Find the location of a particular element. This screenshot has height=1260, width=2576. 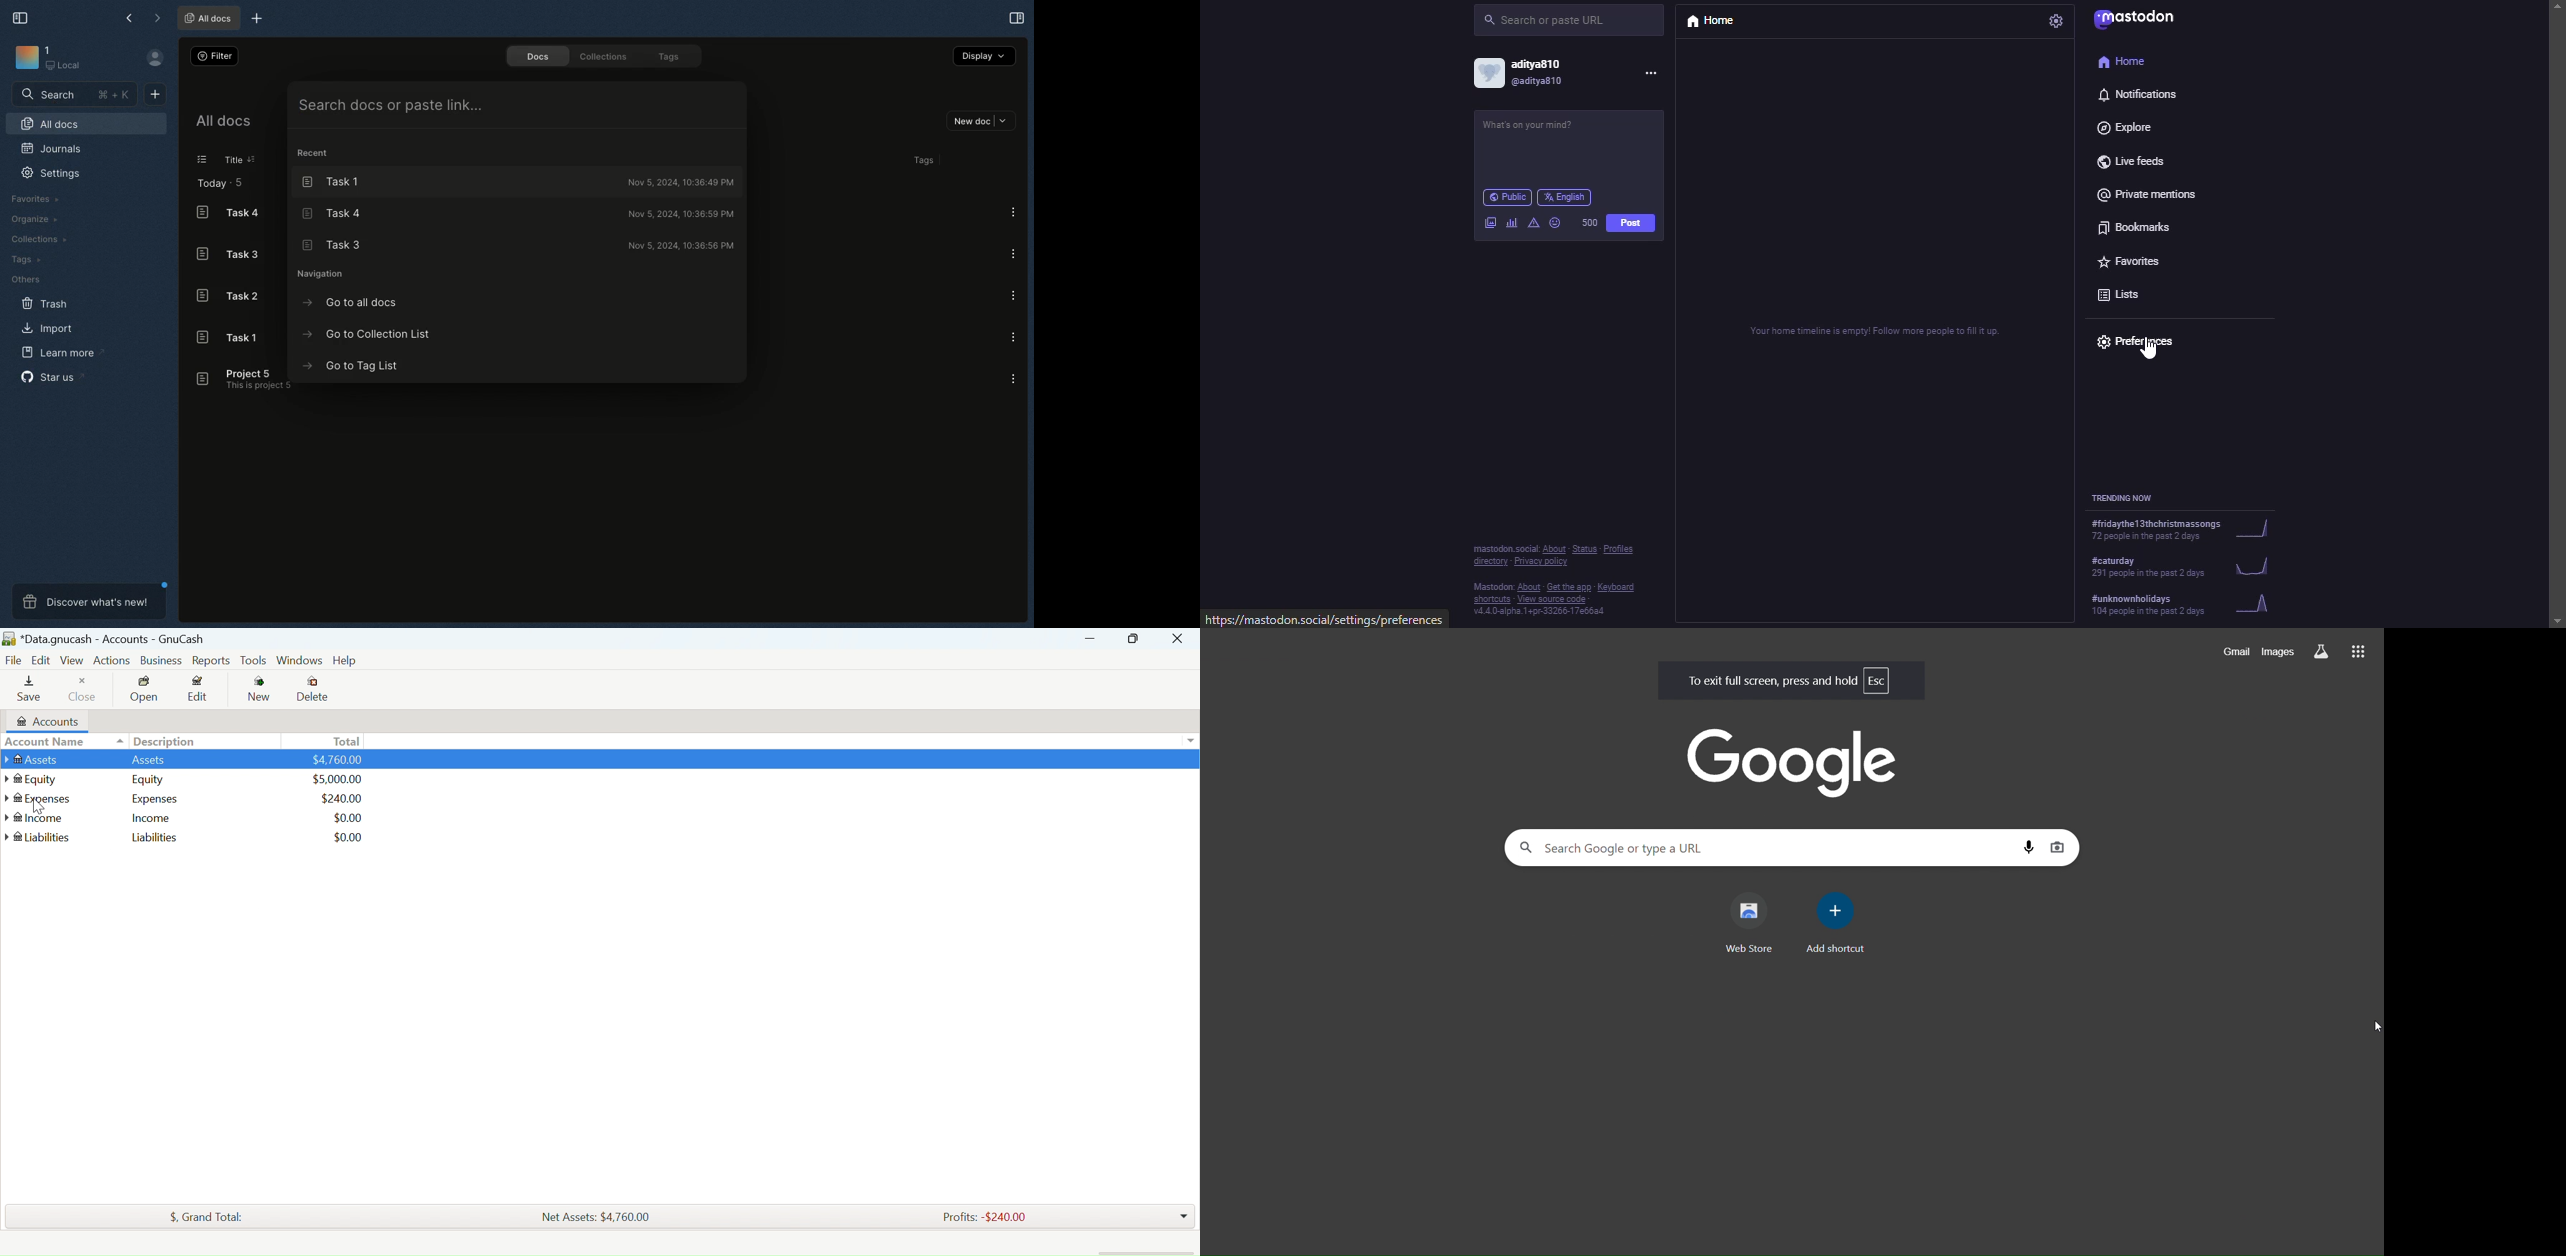

Task 1 is located at coordinates (231, 338).